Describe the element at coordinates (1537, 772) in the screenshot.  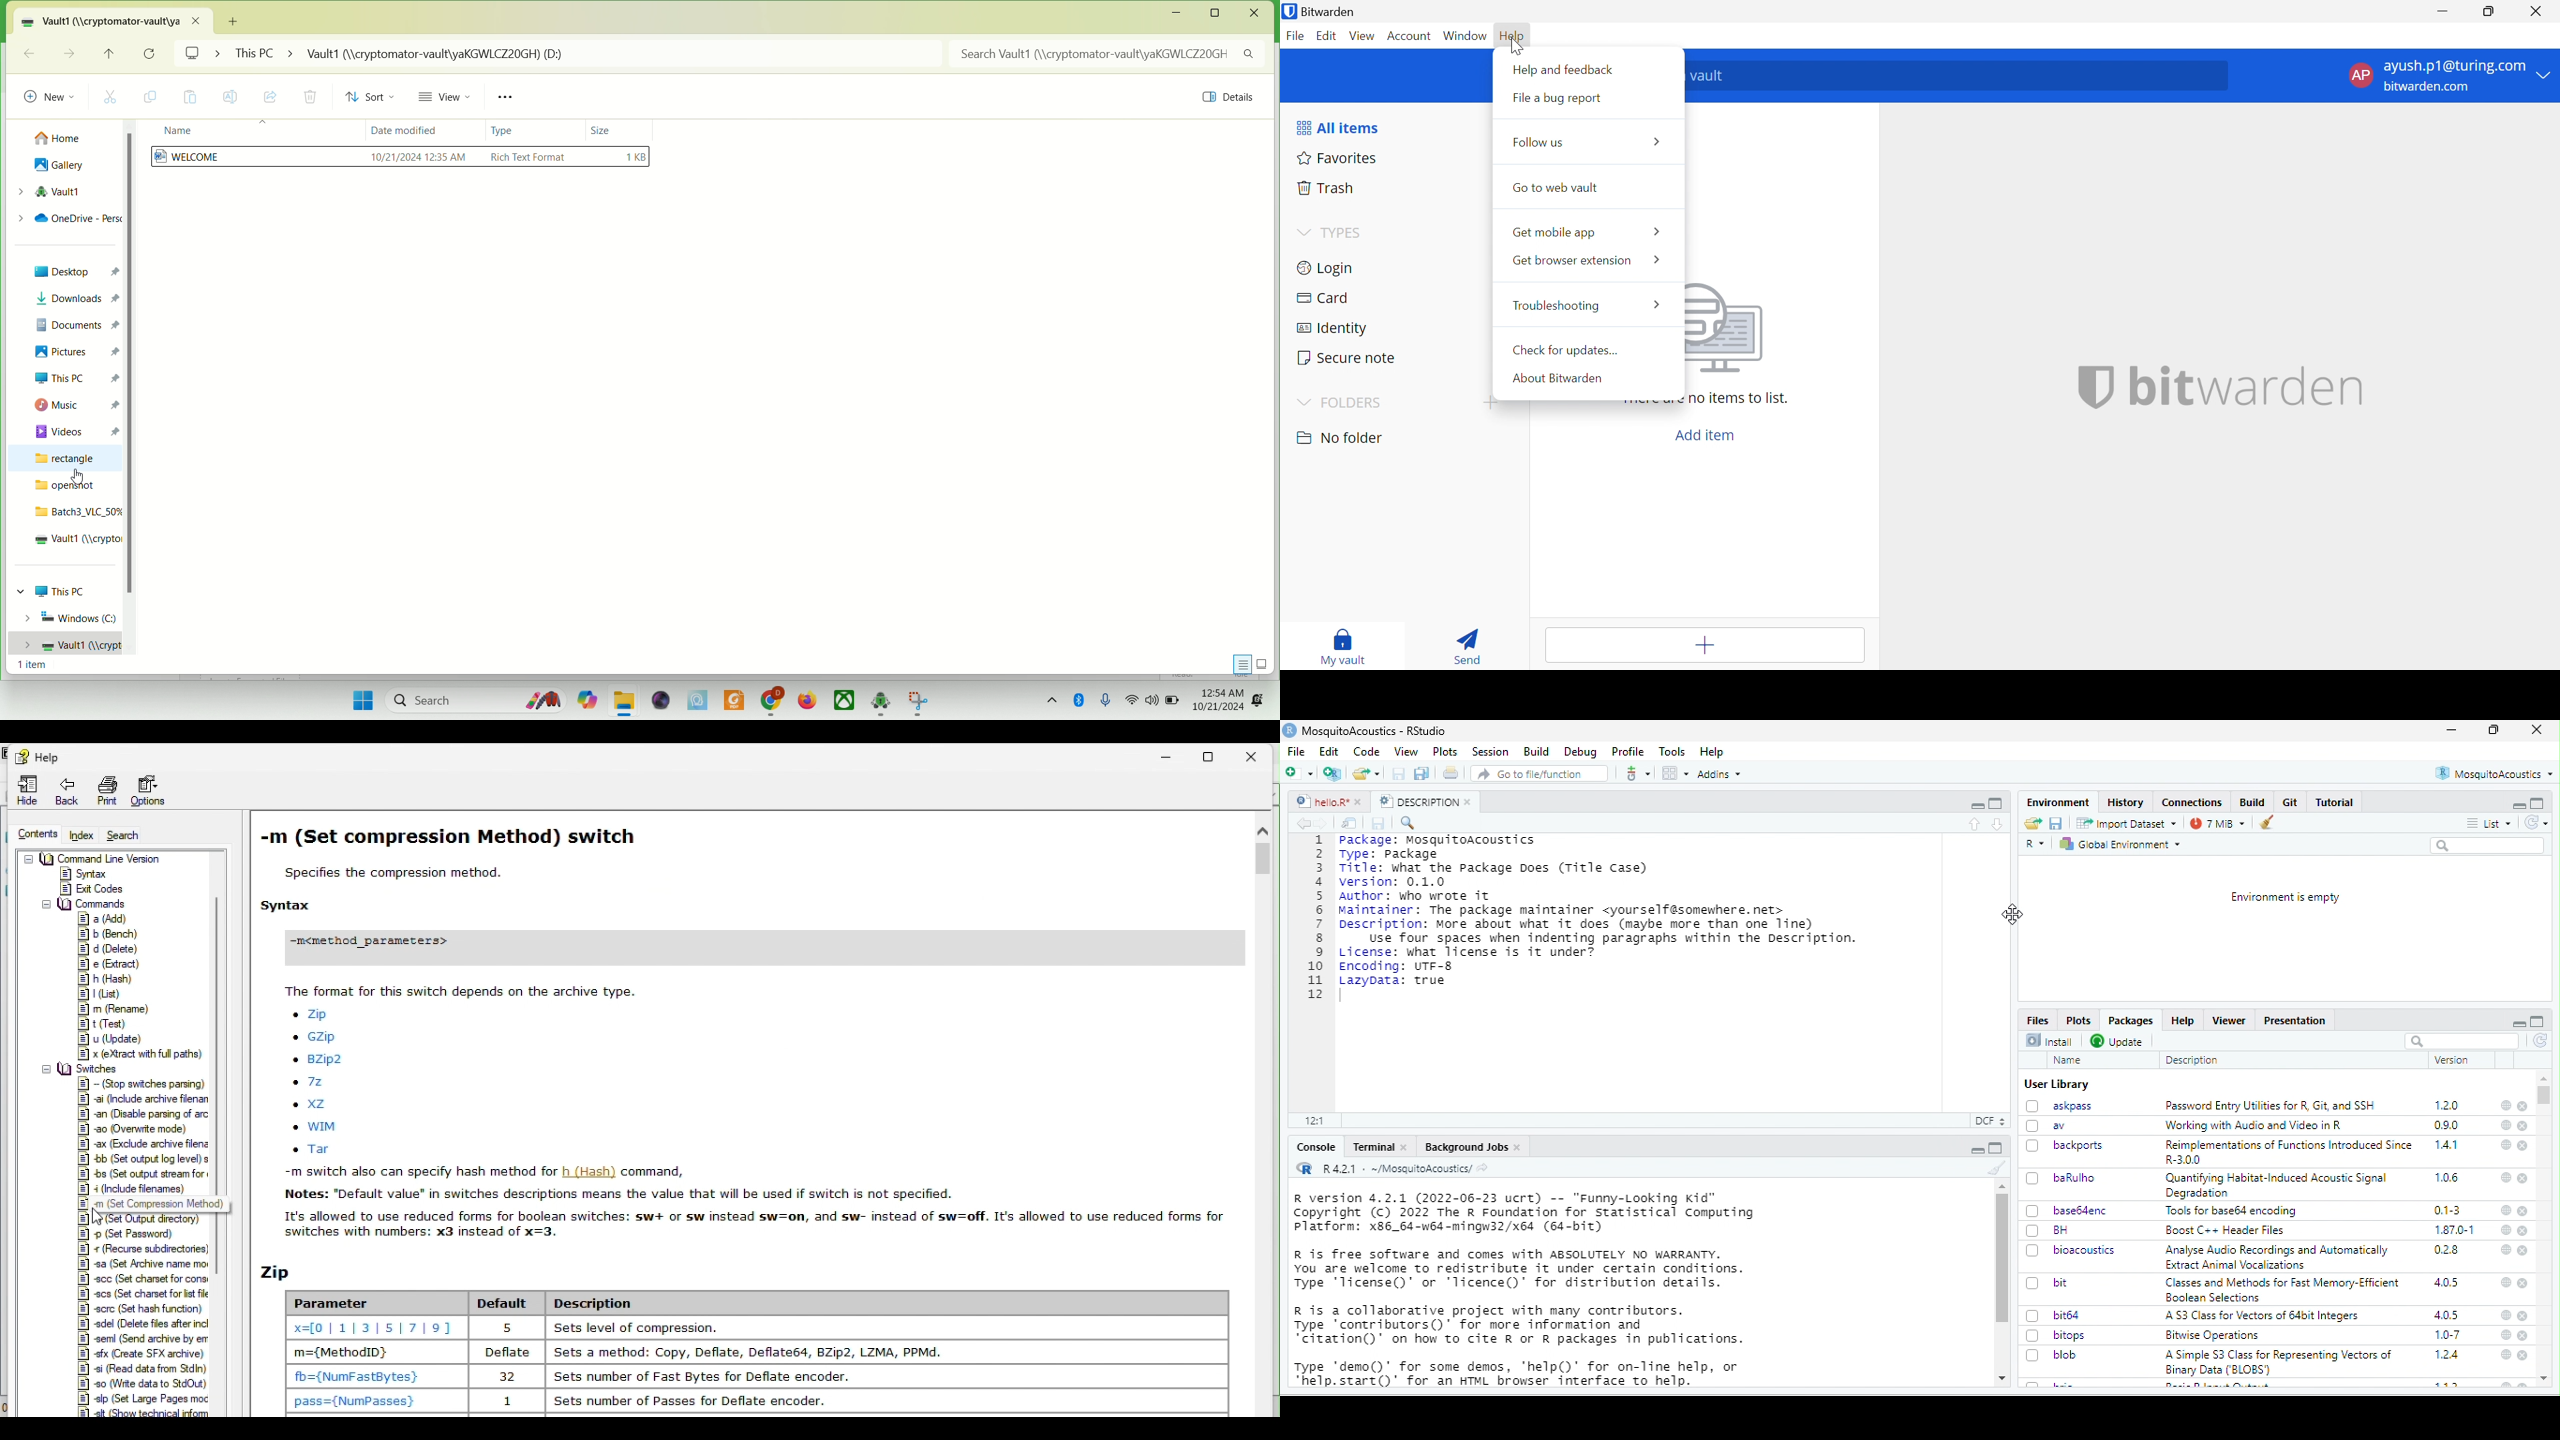
I see `Go to file/function` at that location.